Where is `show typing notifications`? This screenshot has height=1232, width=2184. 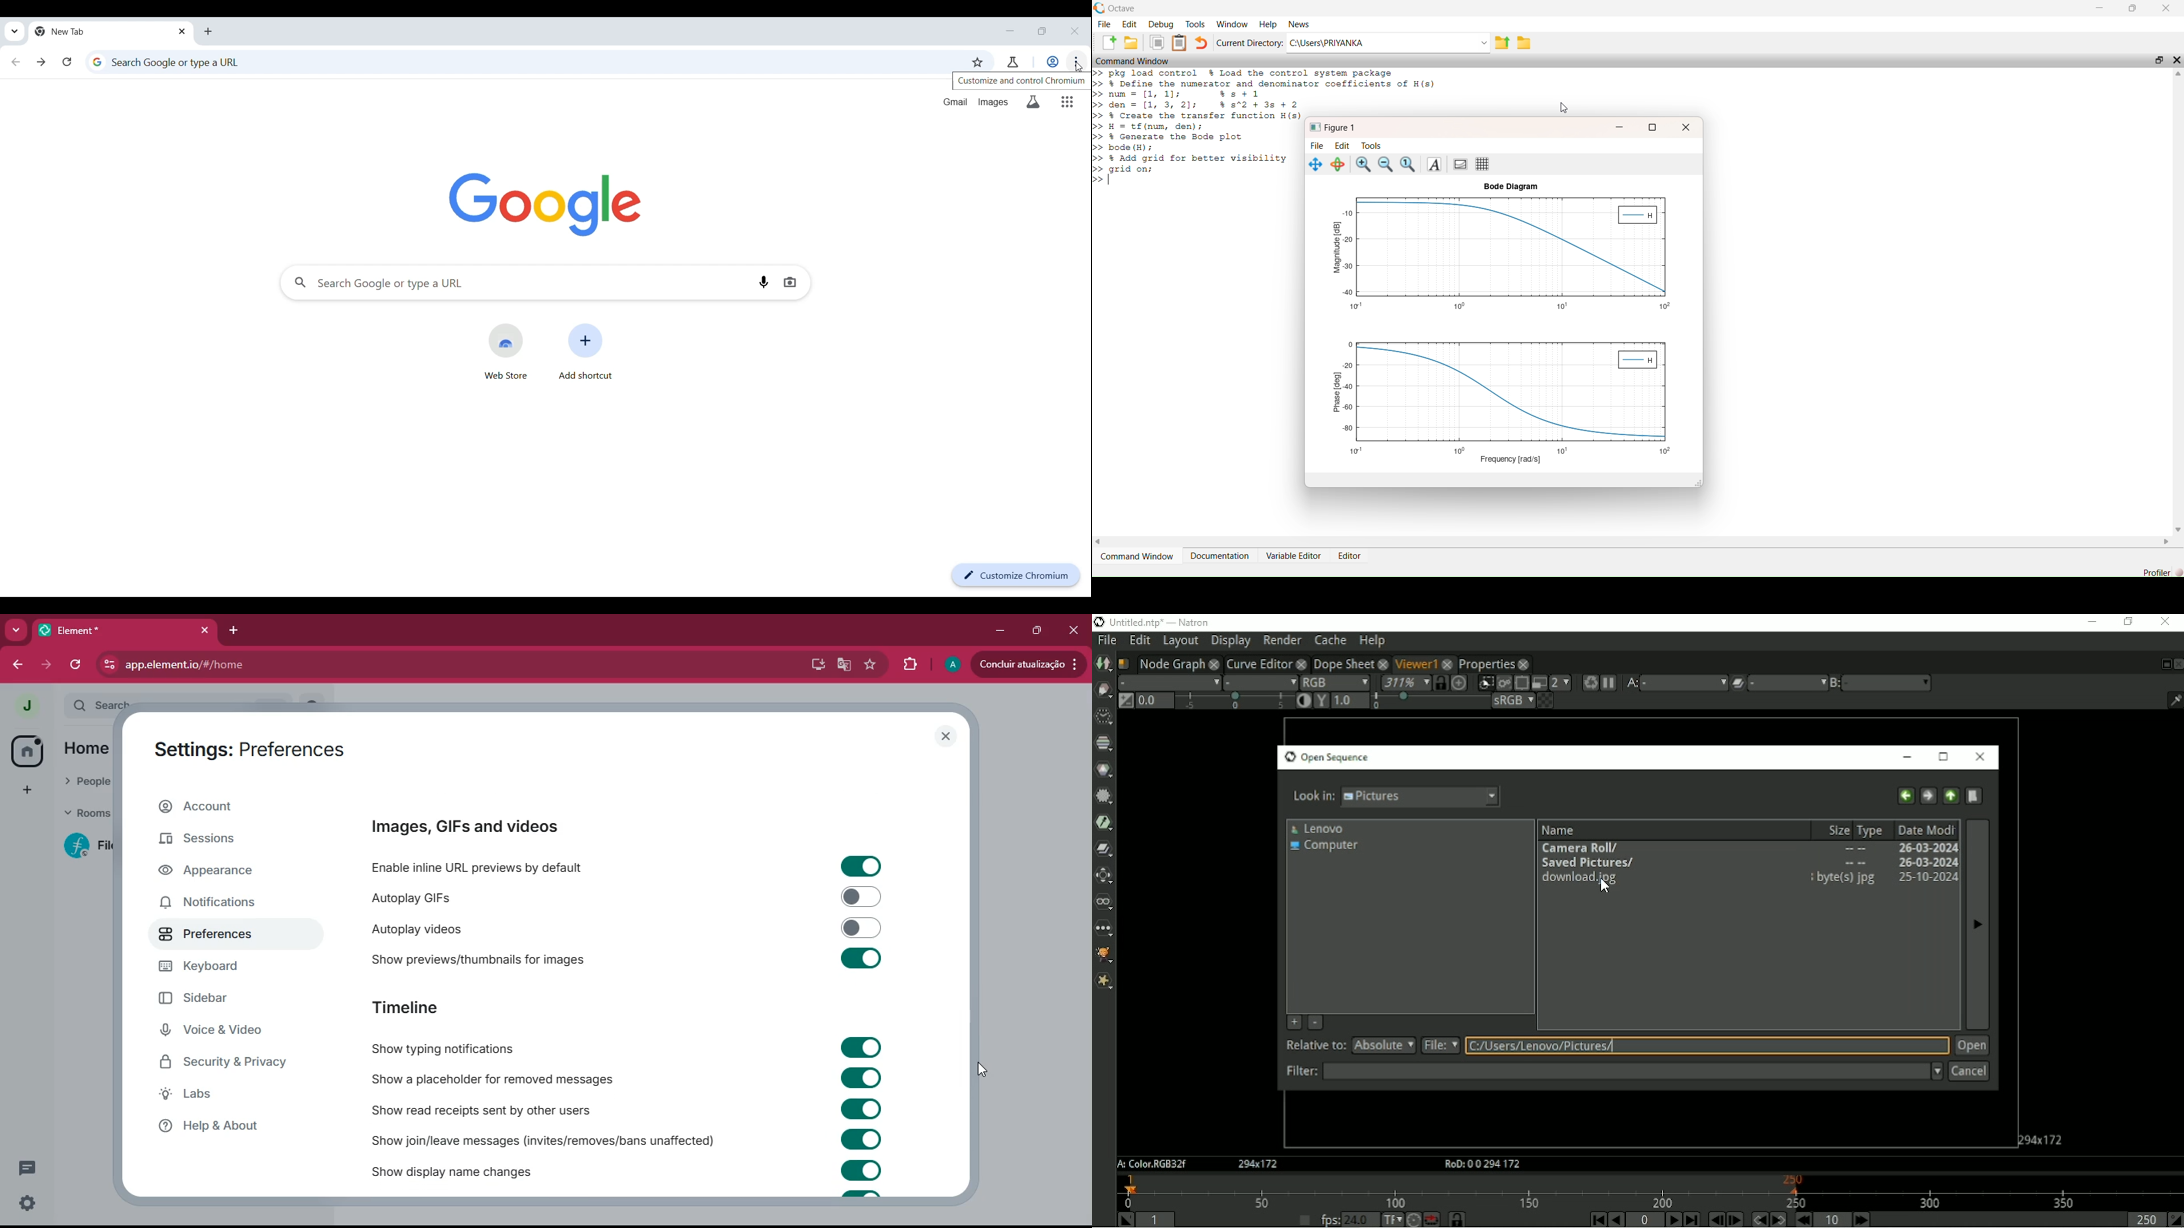 show typing notifications is located at coordinates (441, 1046).